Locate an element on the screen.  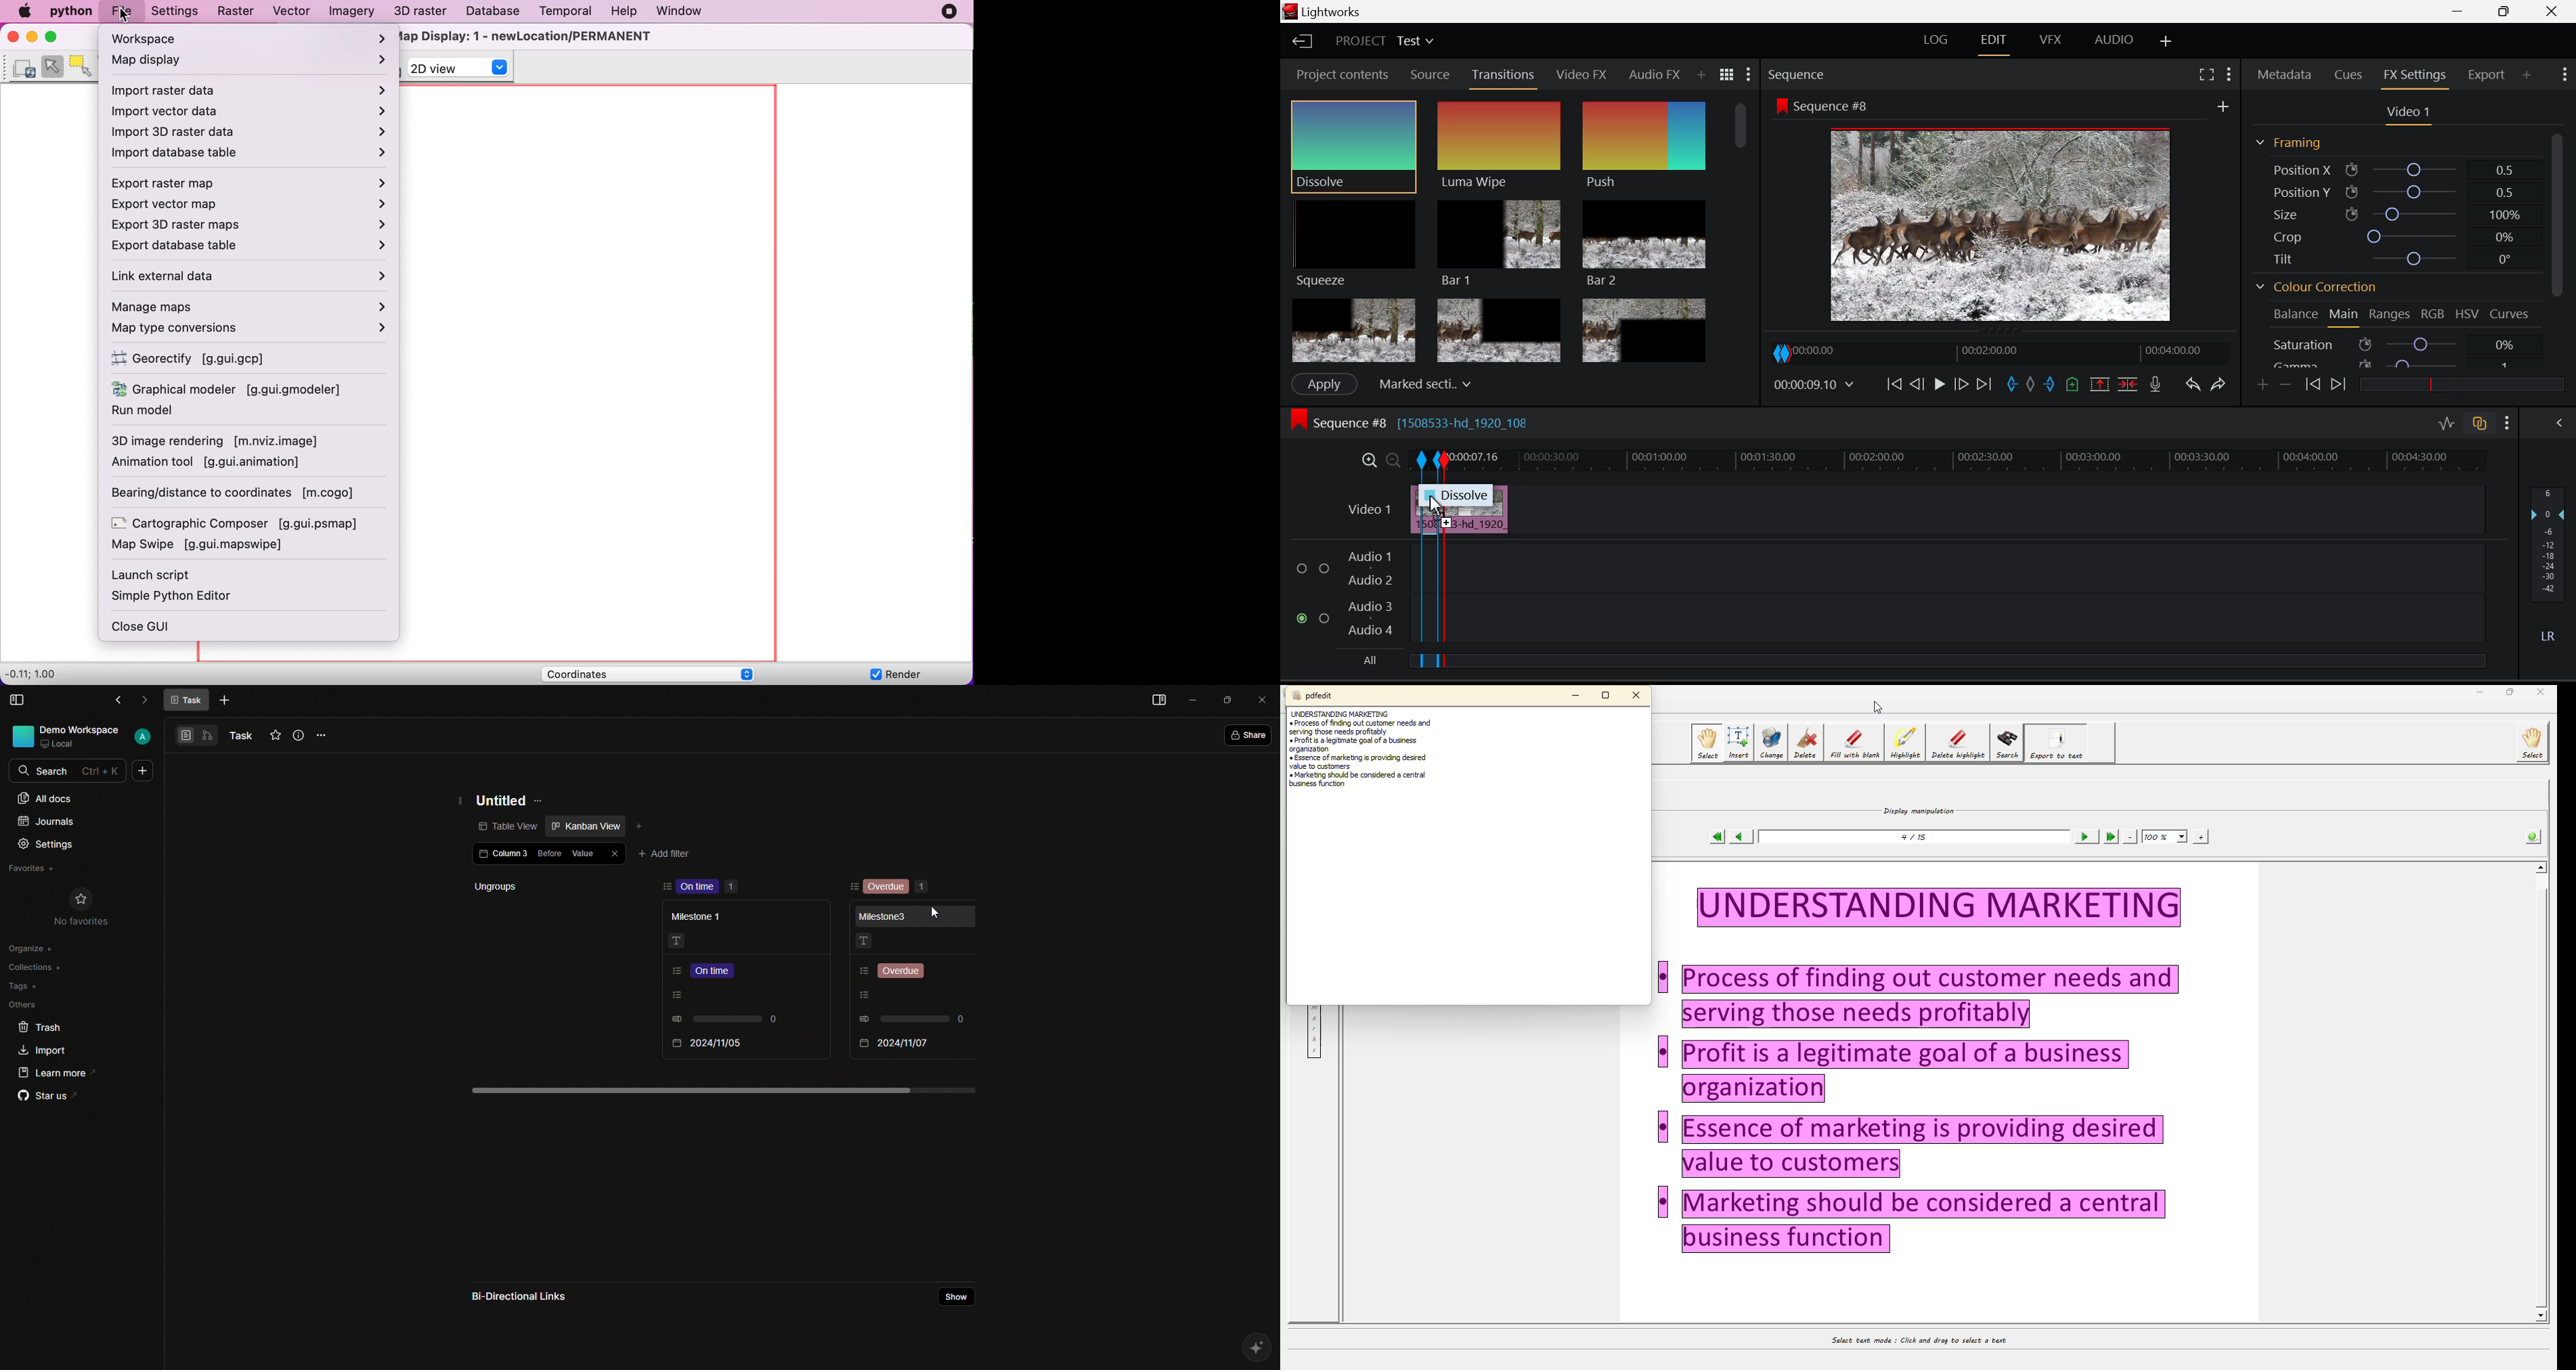
Show Settings is located at coordinates (2229, 74).